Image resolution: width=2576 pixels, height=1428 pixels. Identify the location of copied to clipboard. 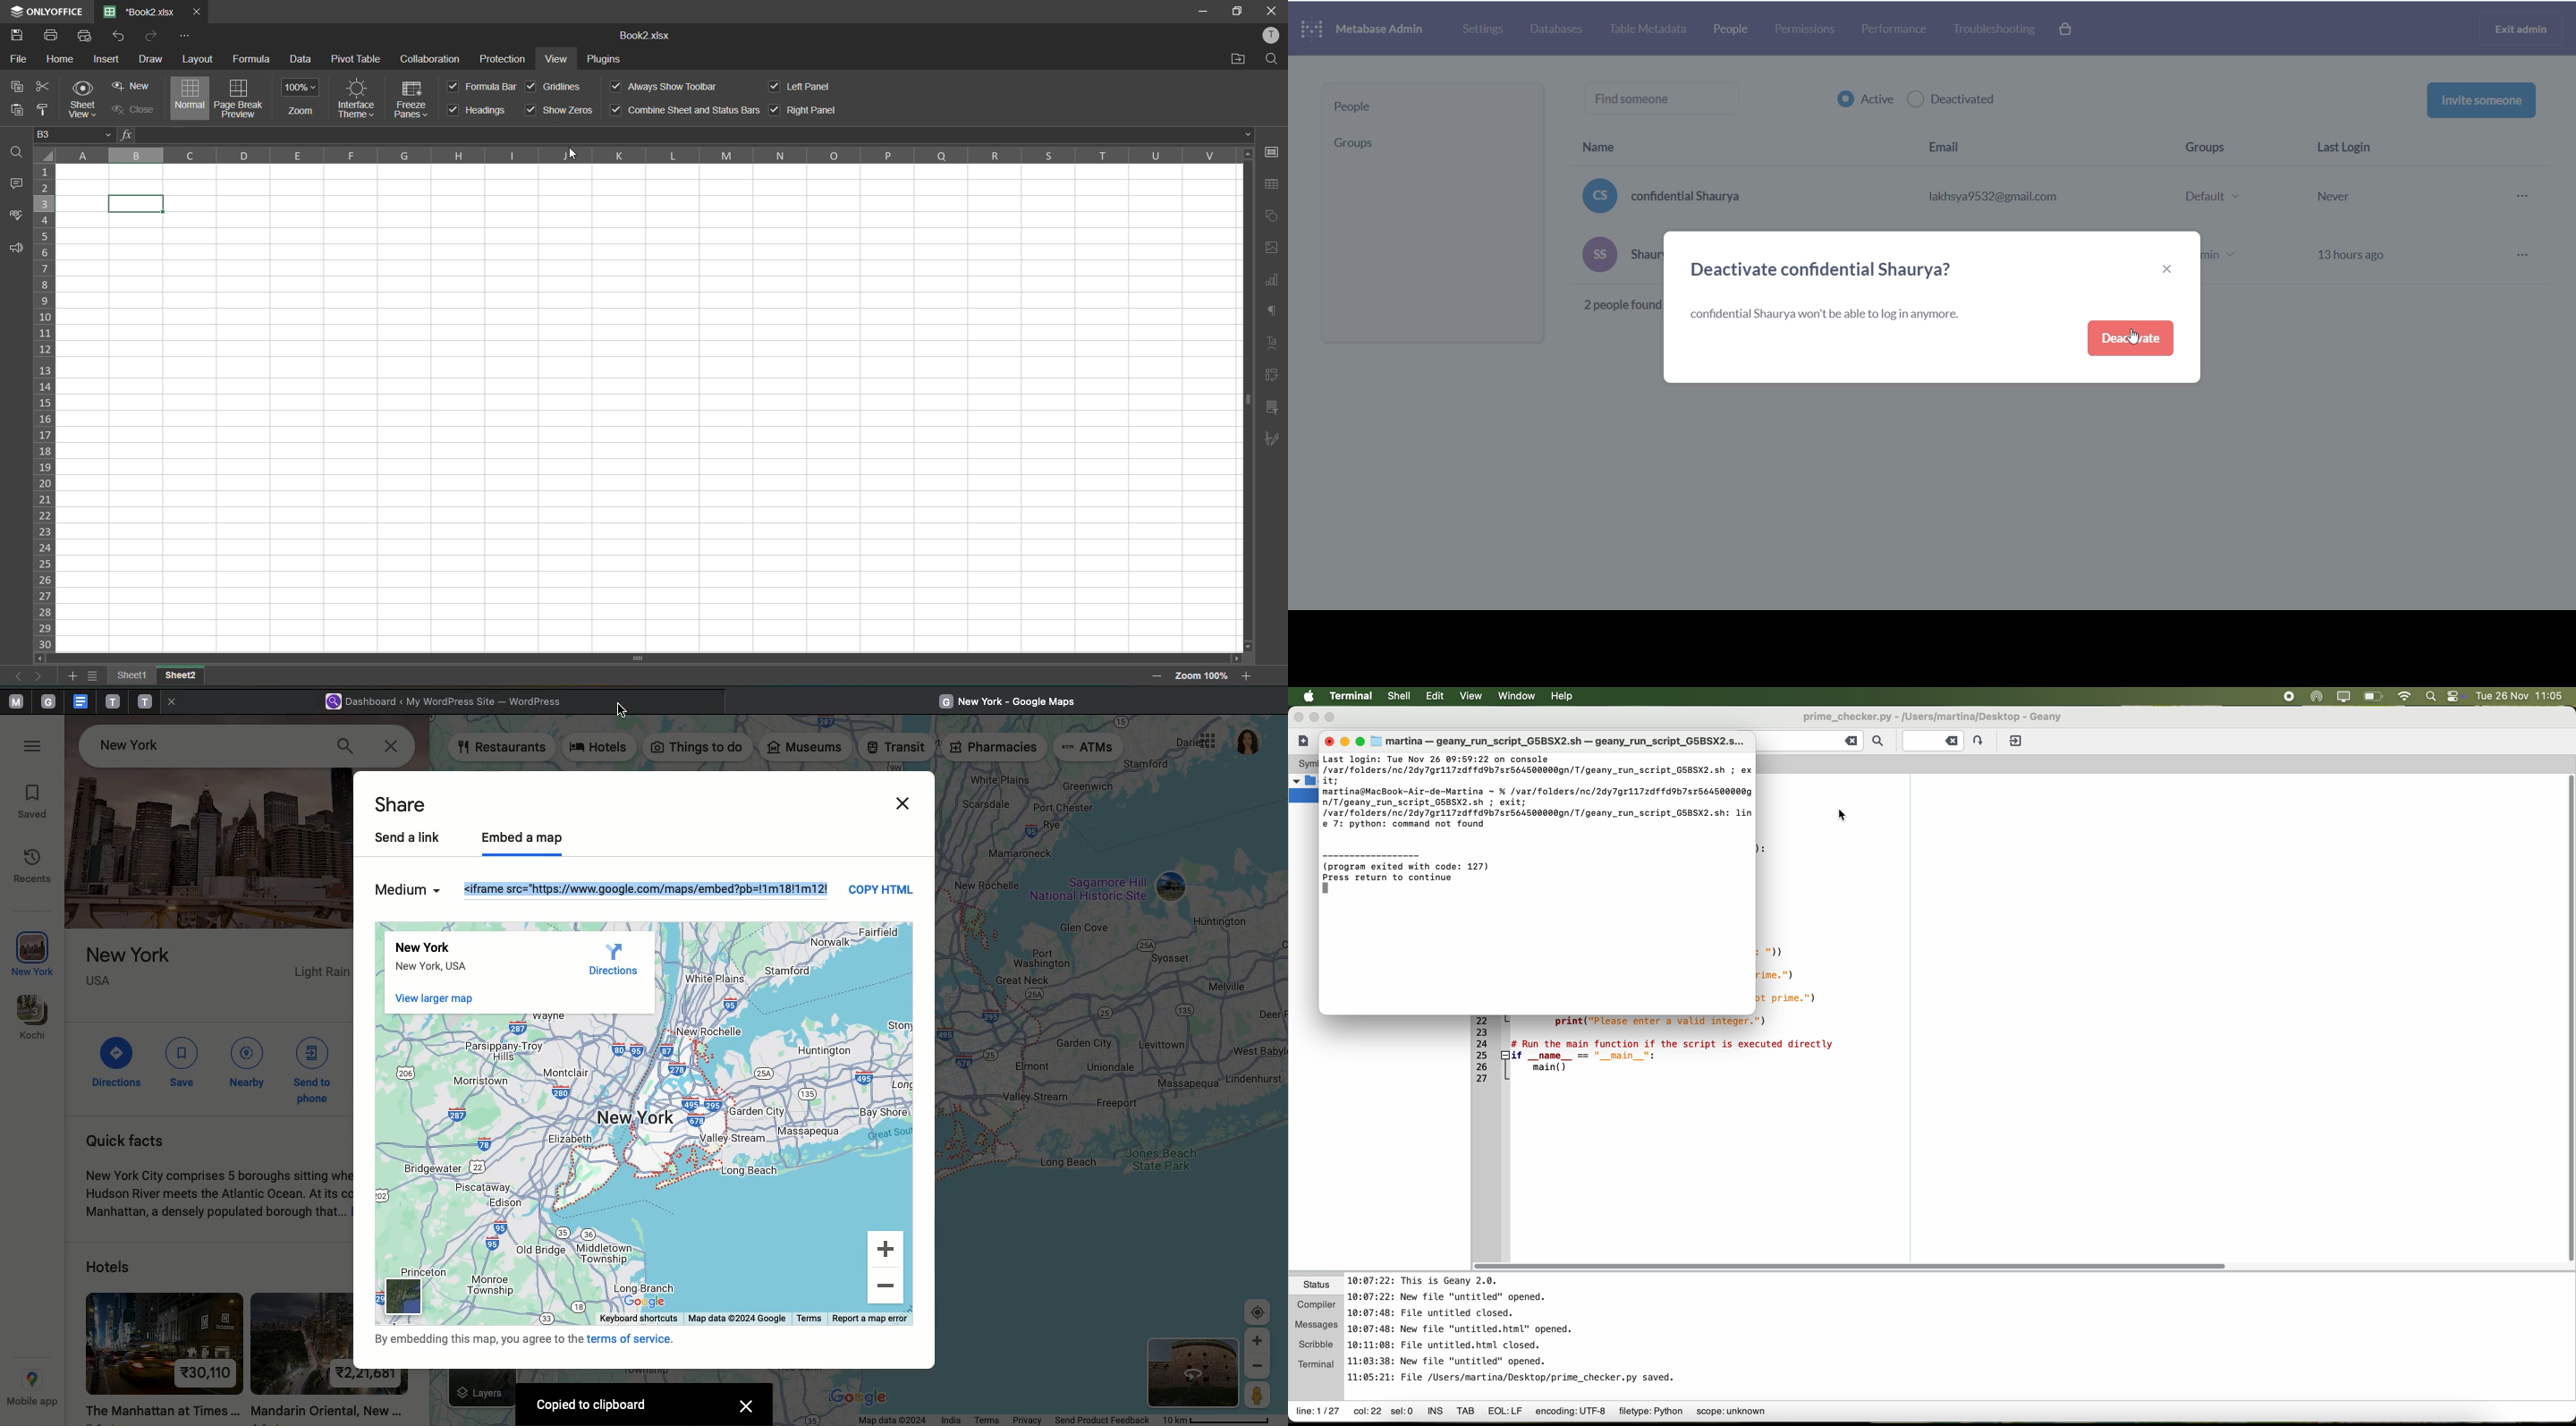
(598, 1406).